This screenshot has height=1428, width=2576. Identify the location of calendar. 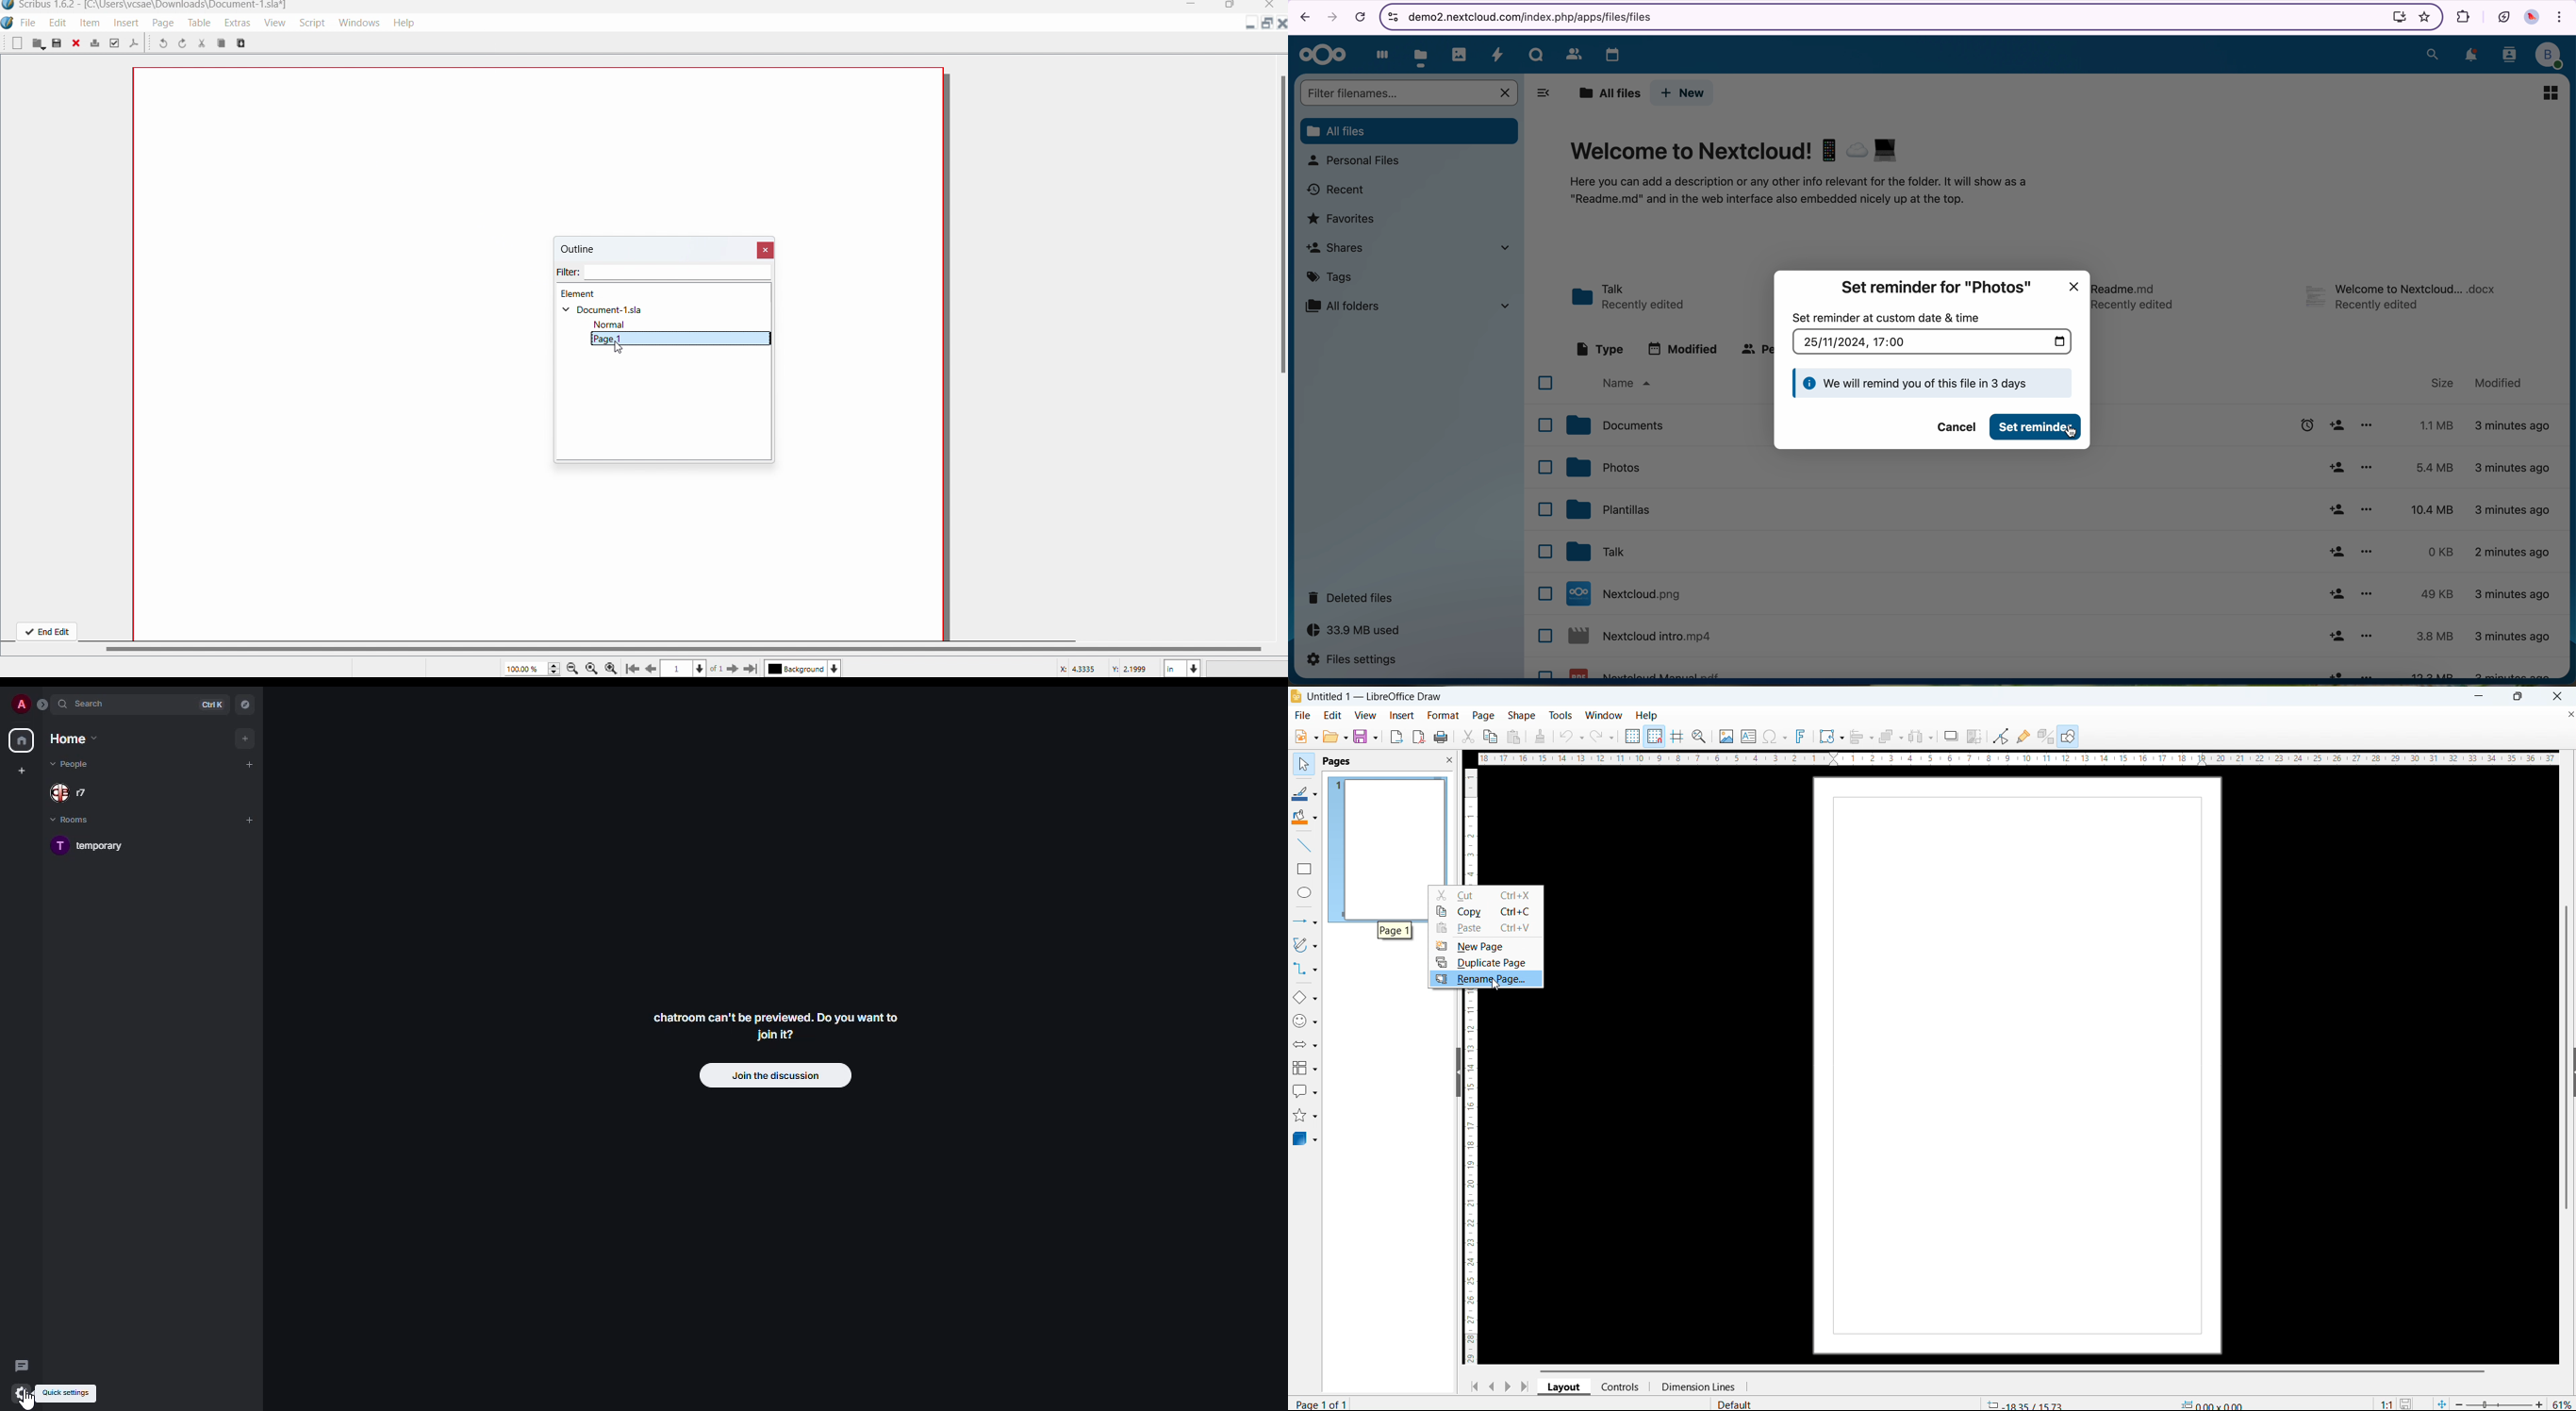
(1607, 52).